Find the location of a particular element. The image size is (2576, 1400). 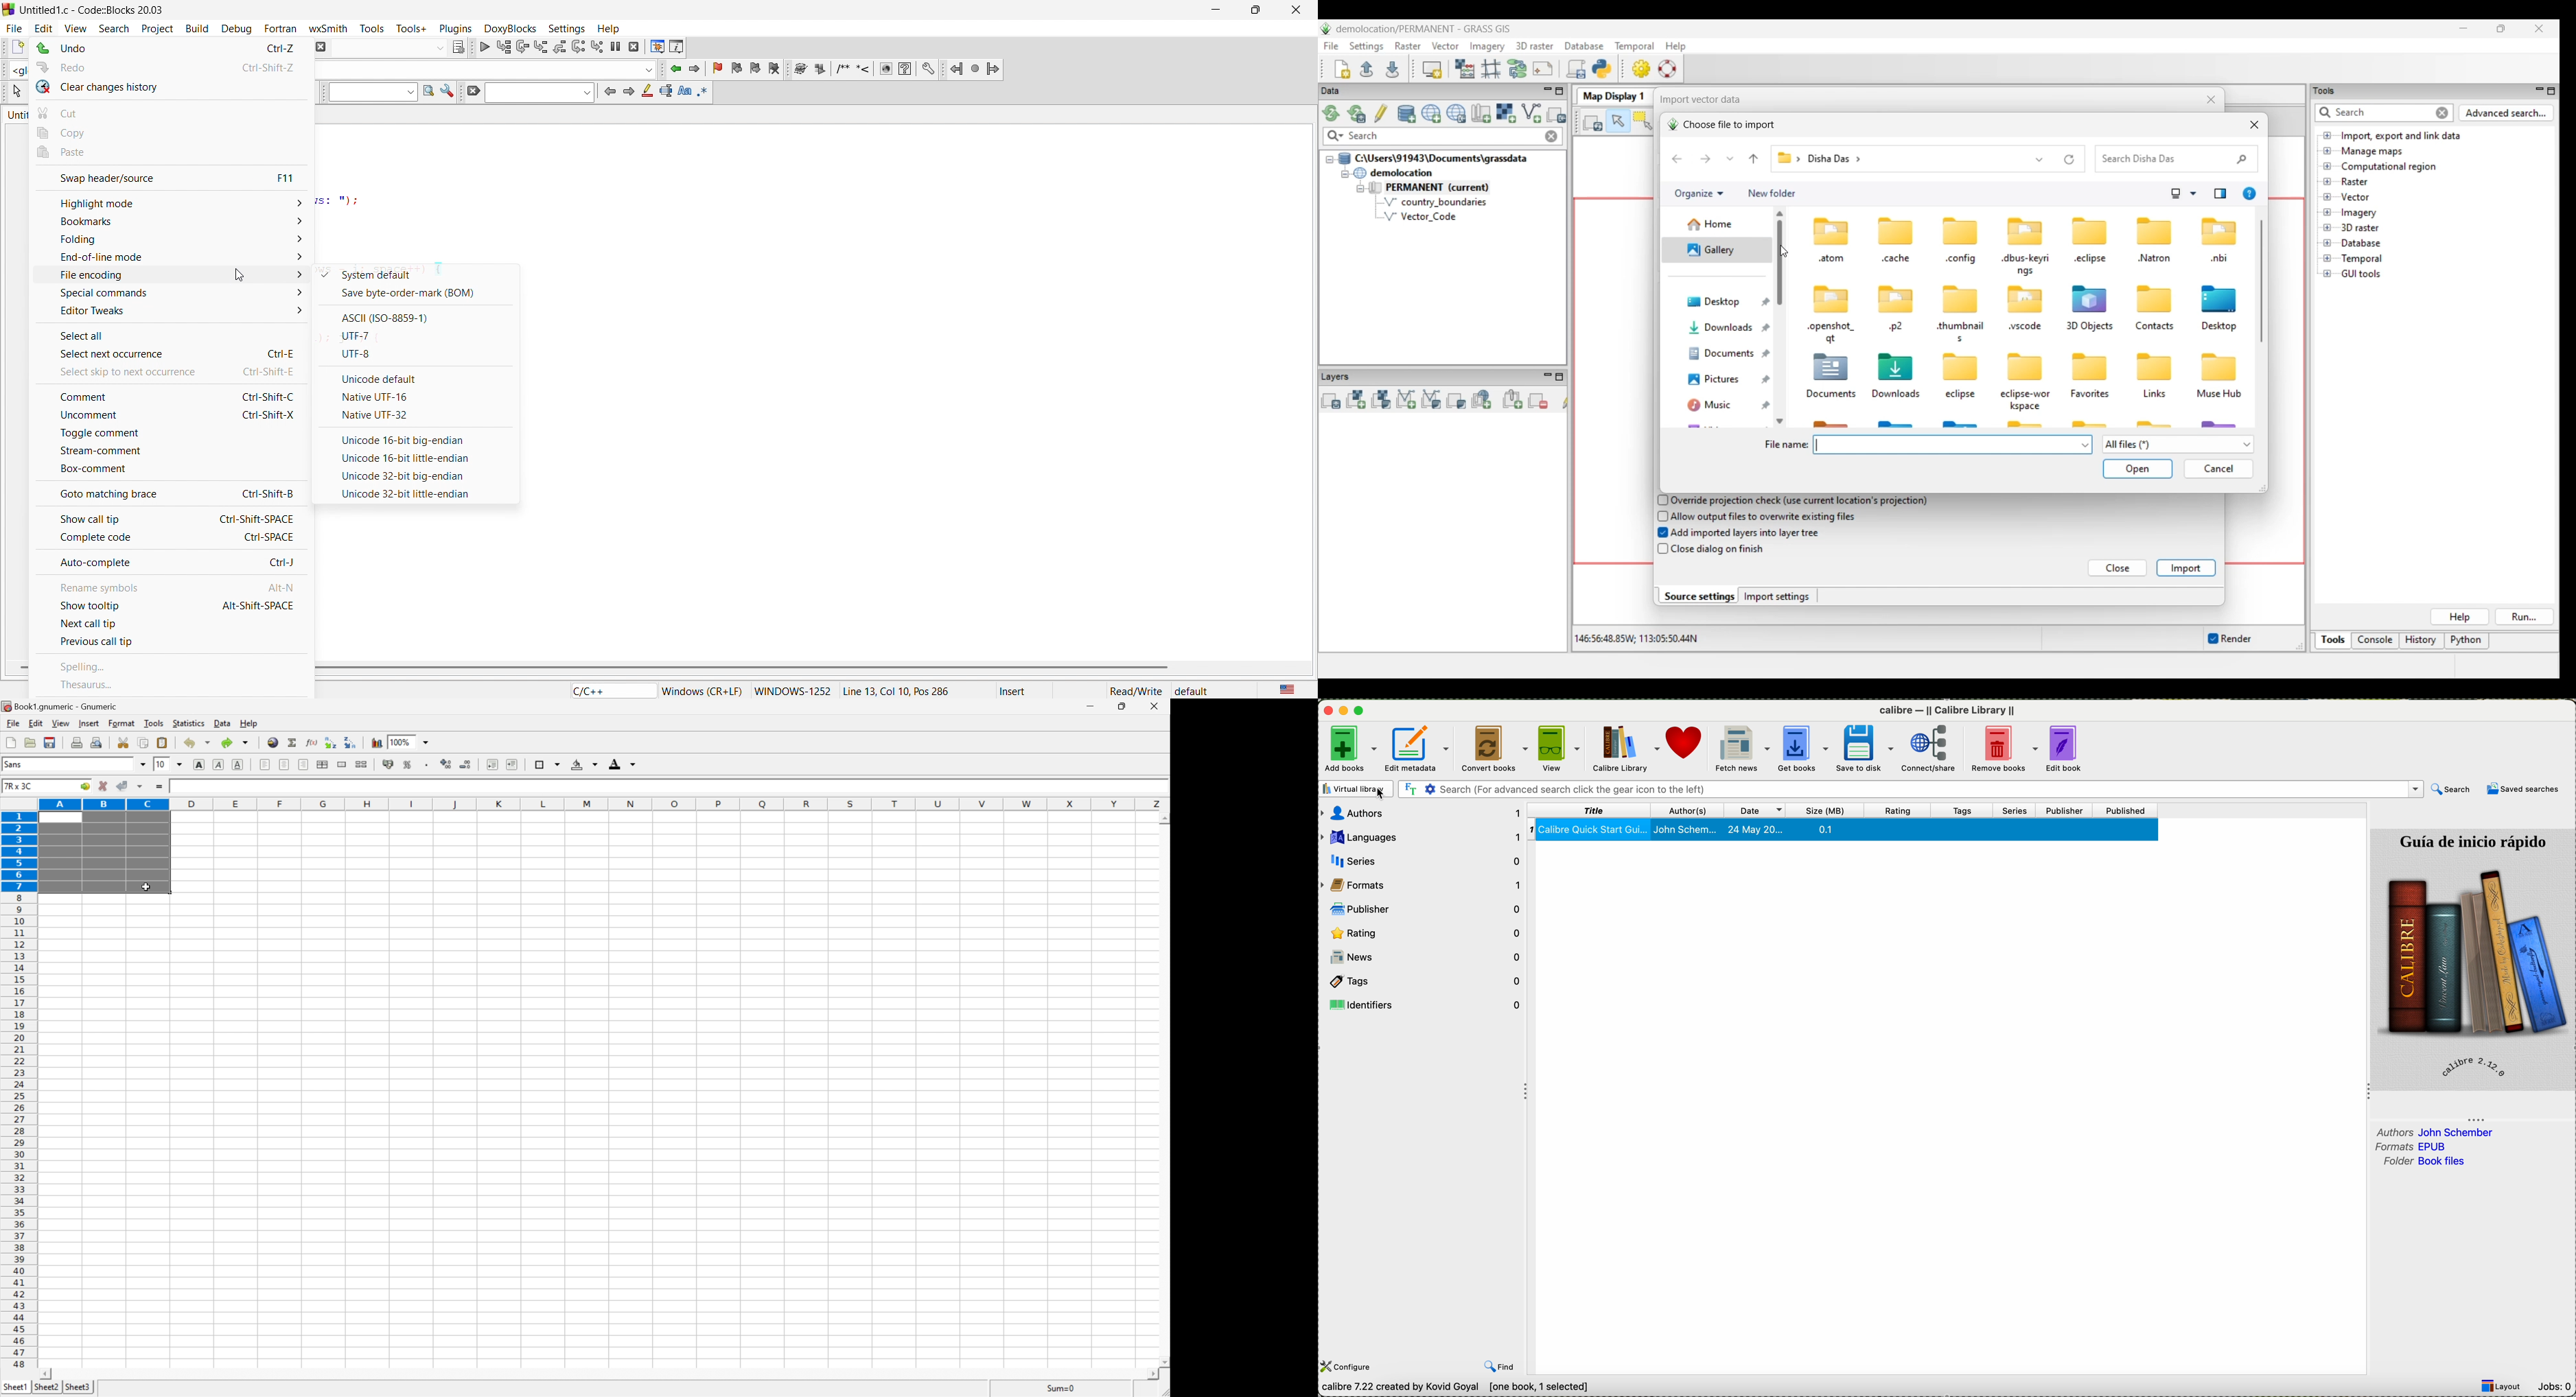

clear is located at coordinates (471, 91).